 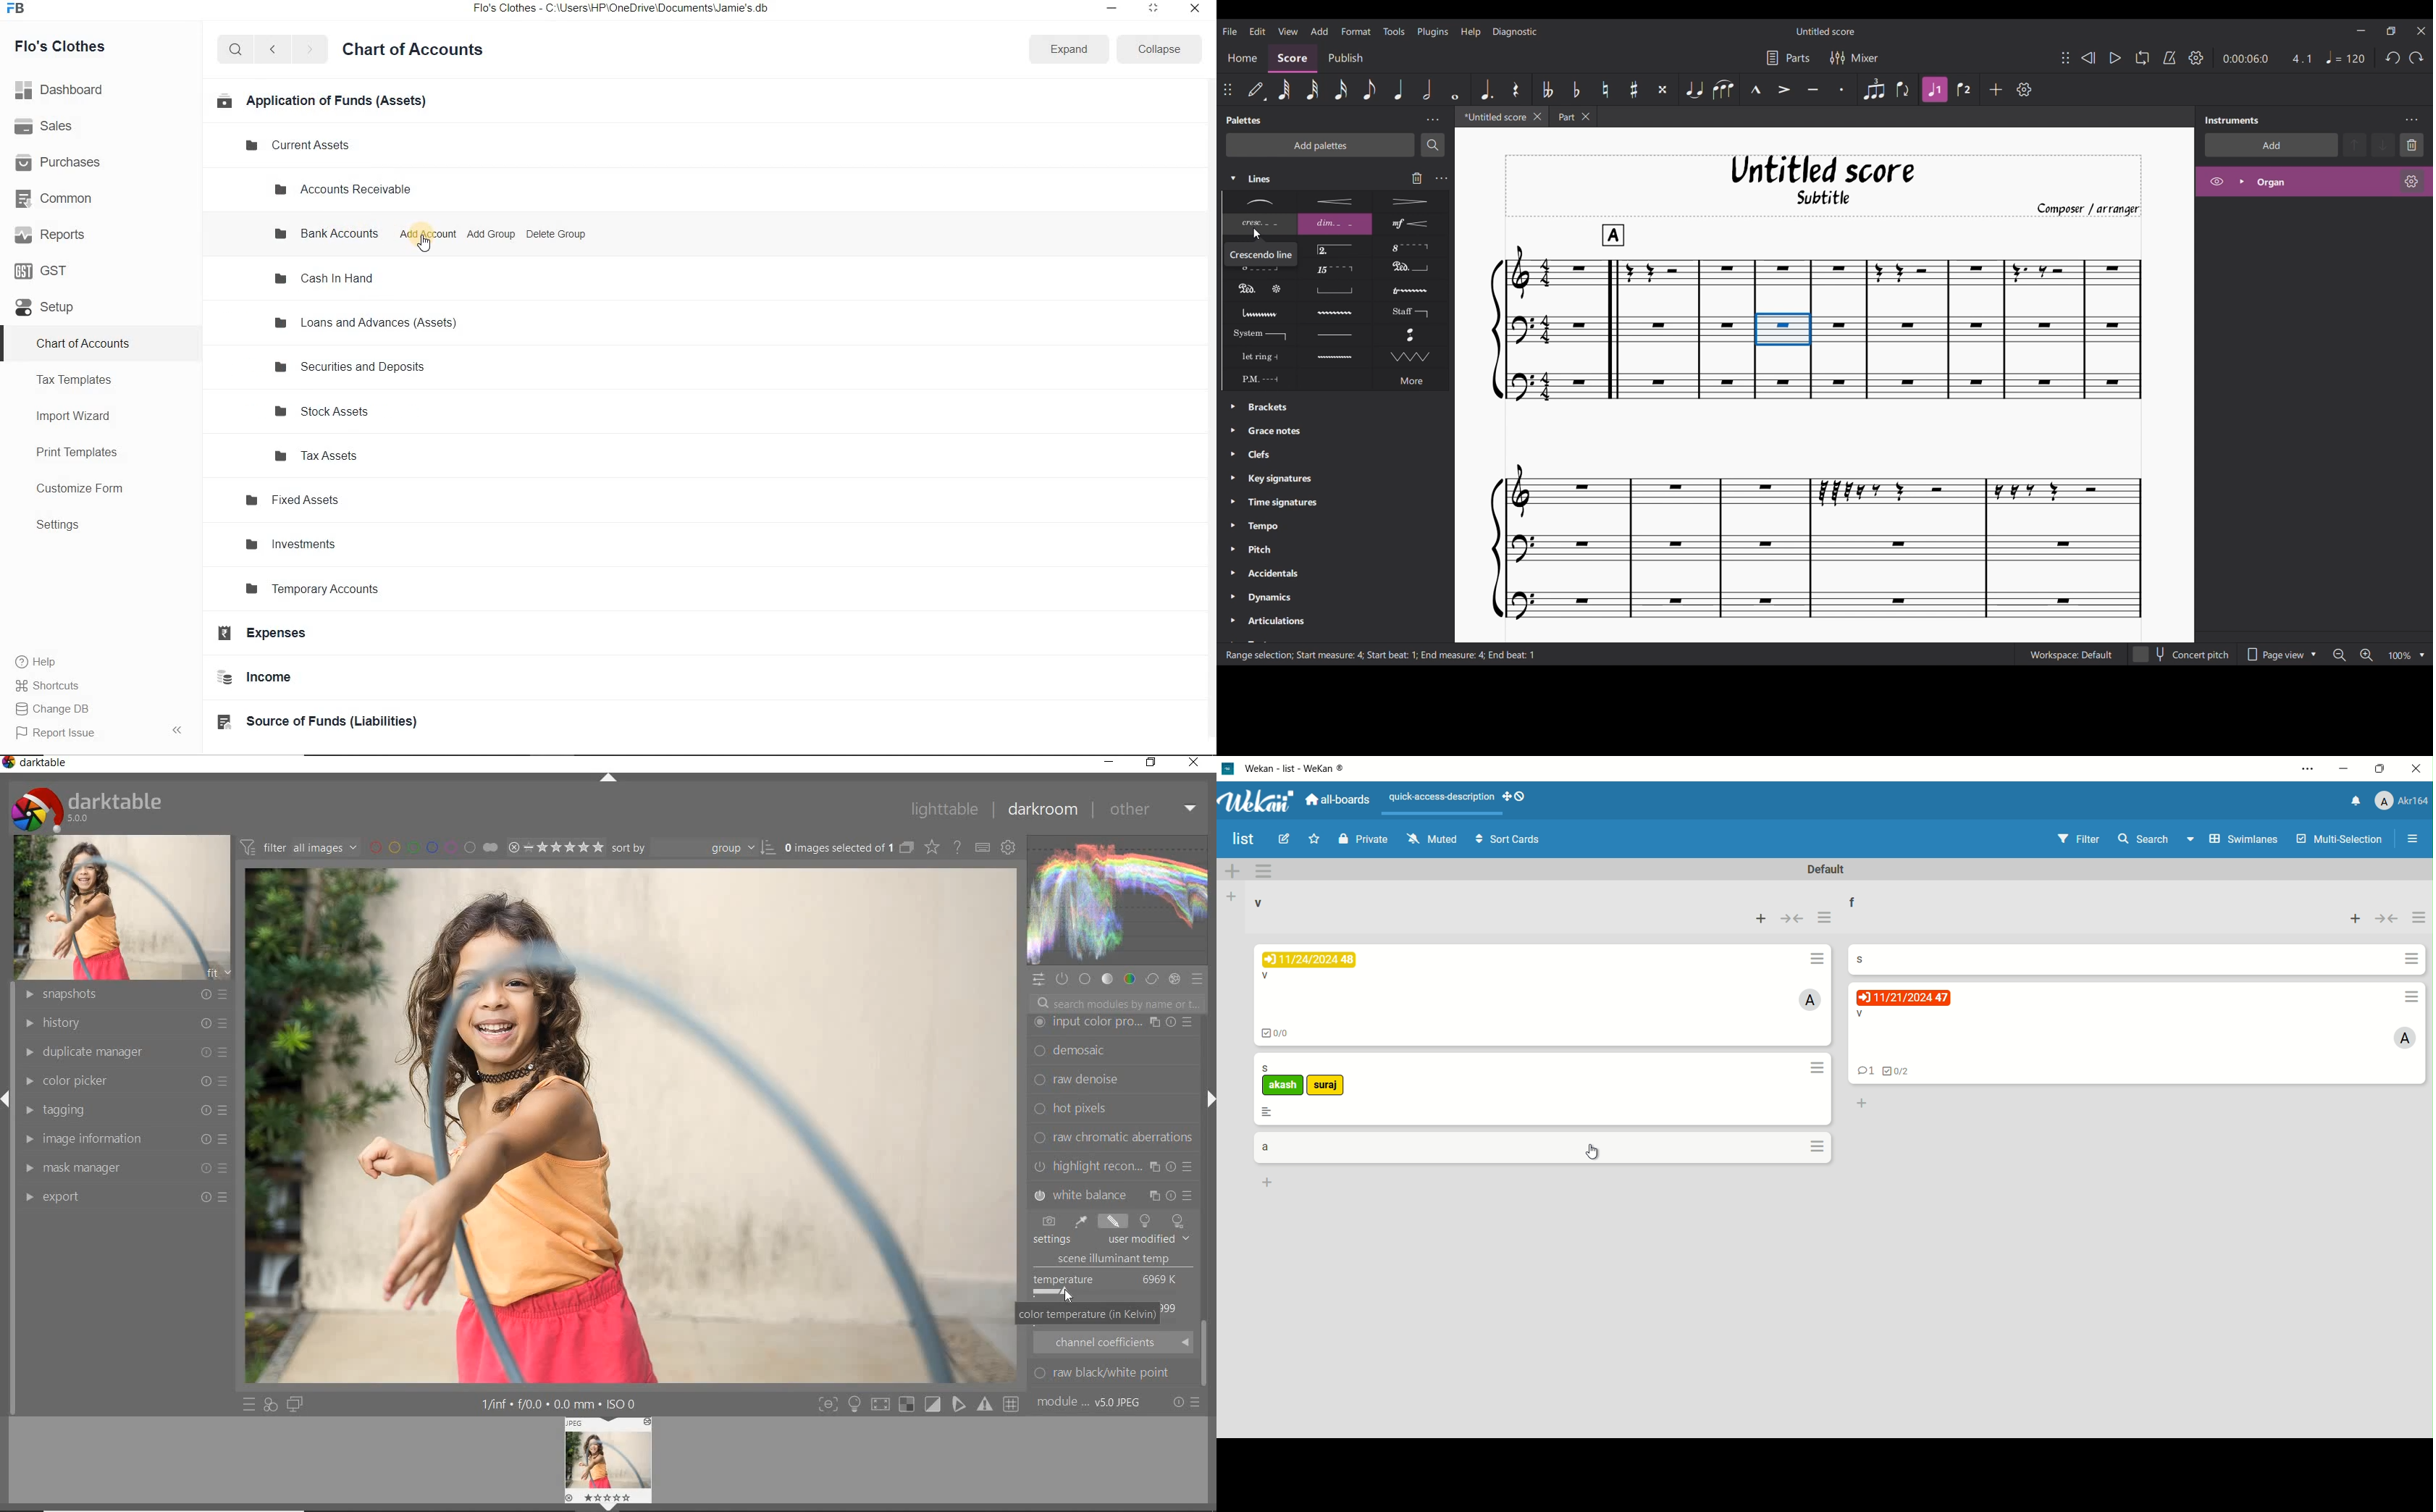 What do you see at coordinates (1427, 89) in the screenshot?
I see `Half note` at bounding box center [1427, 89].